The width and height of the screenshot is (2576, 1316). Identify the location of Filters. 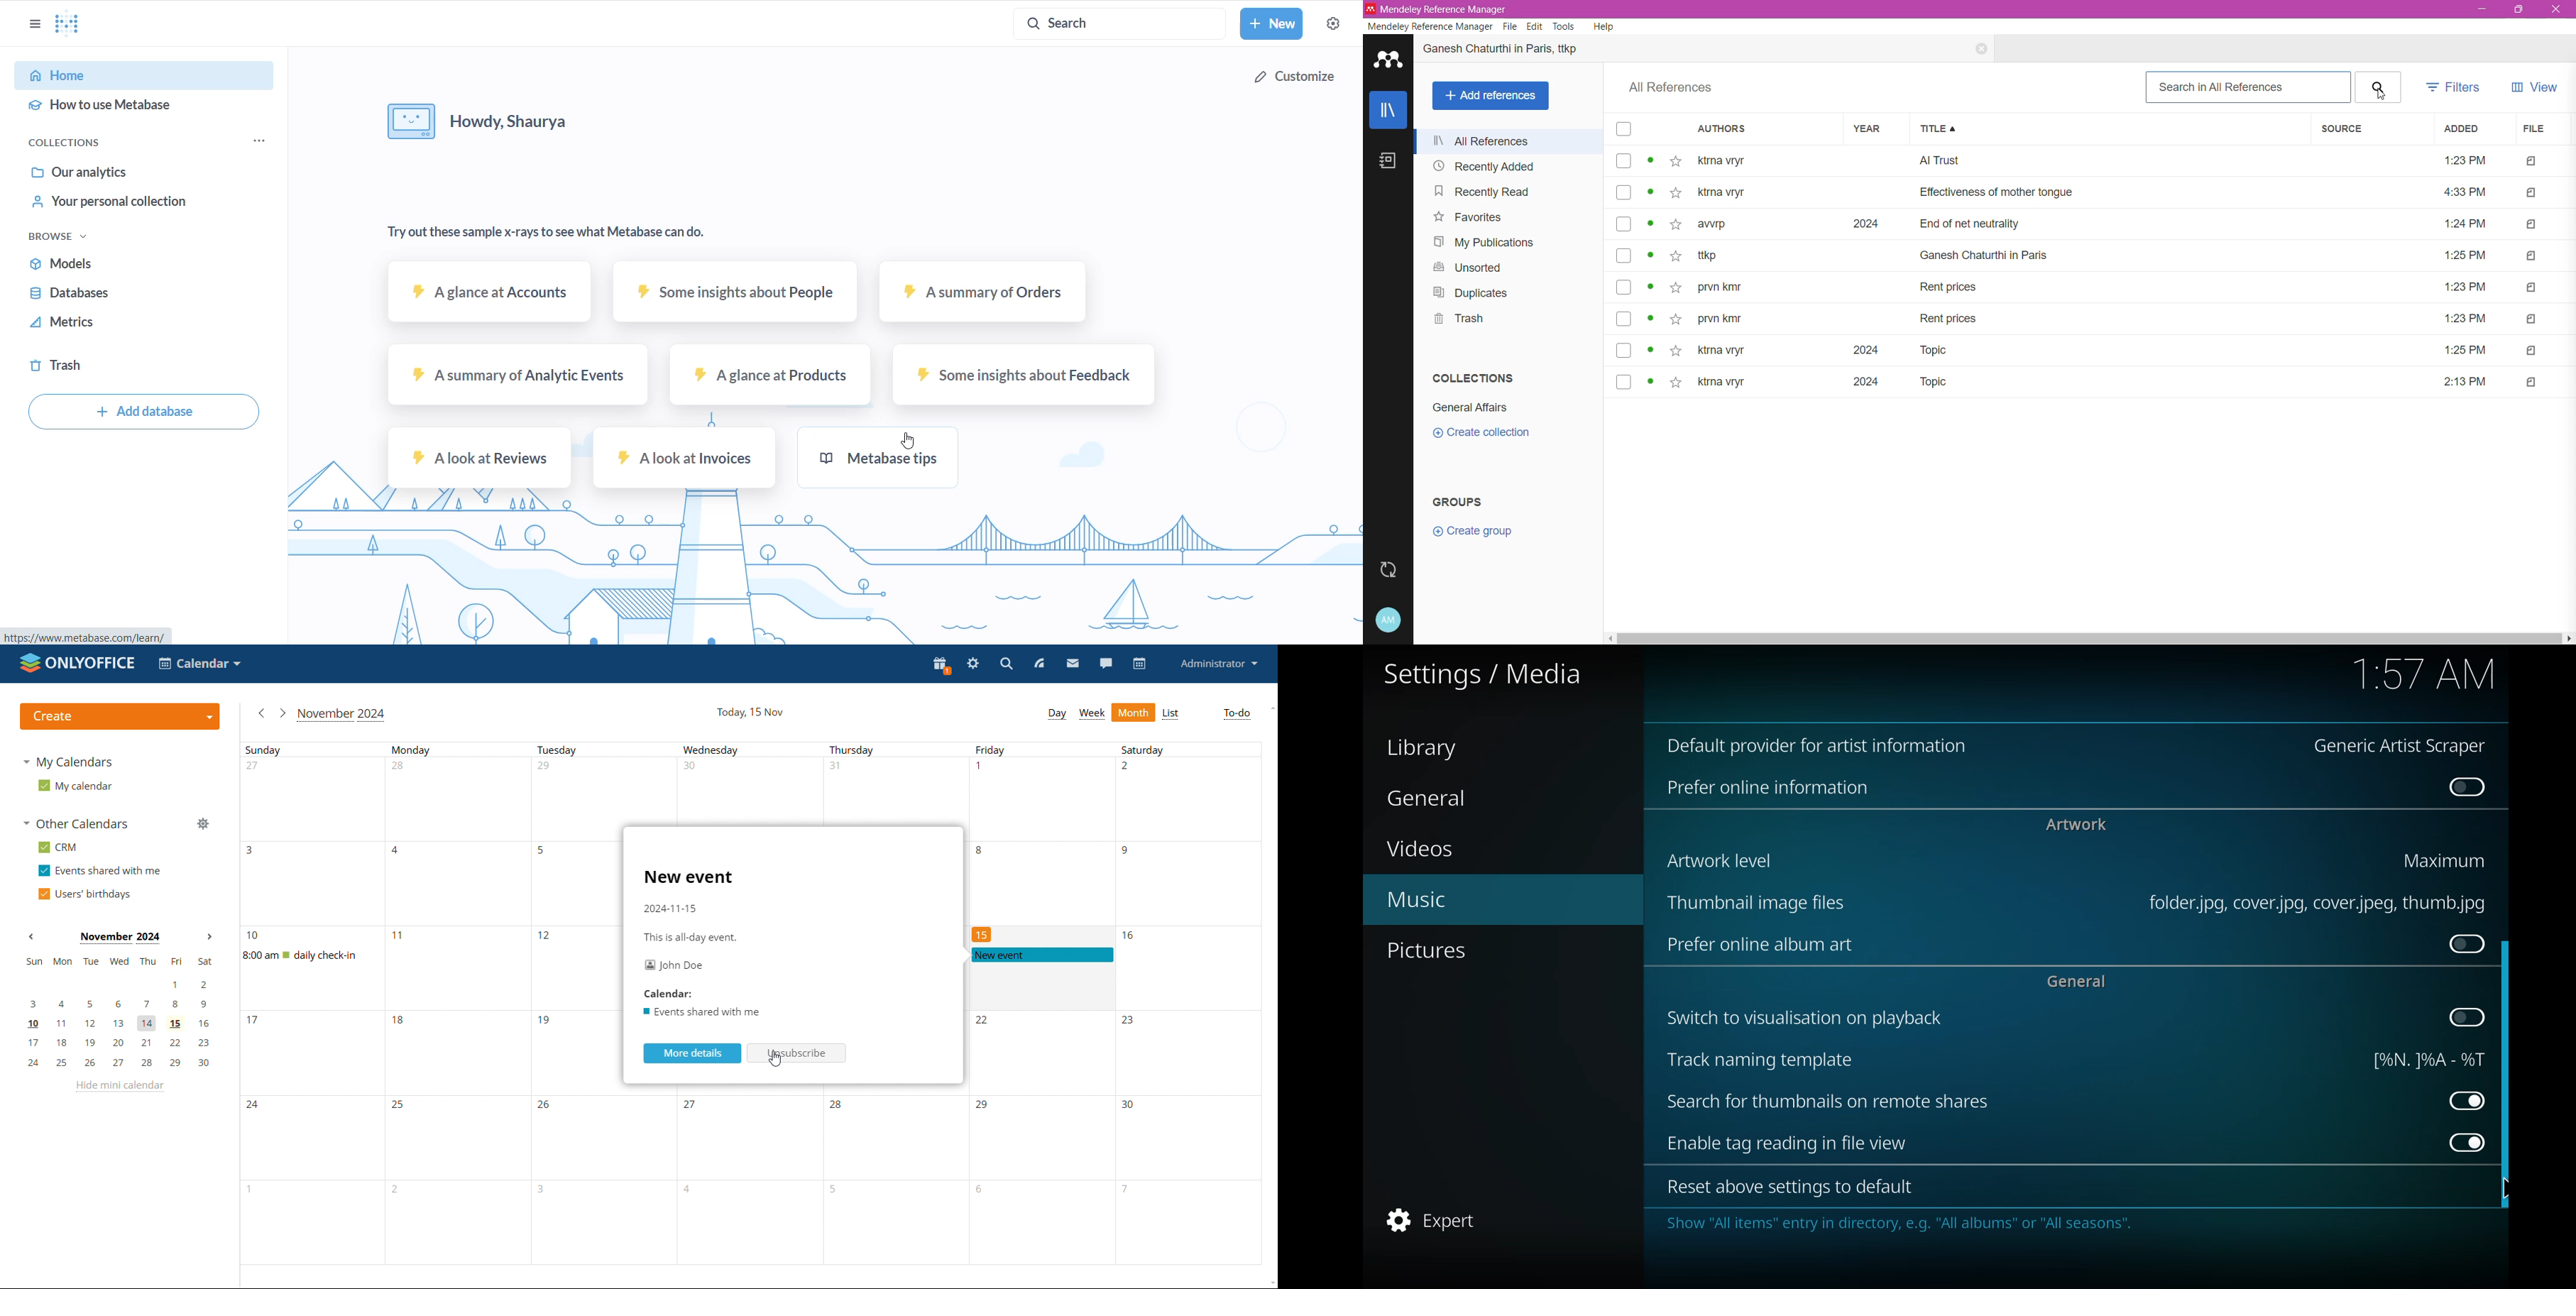
(2456, 87).